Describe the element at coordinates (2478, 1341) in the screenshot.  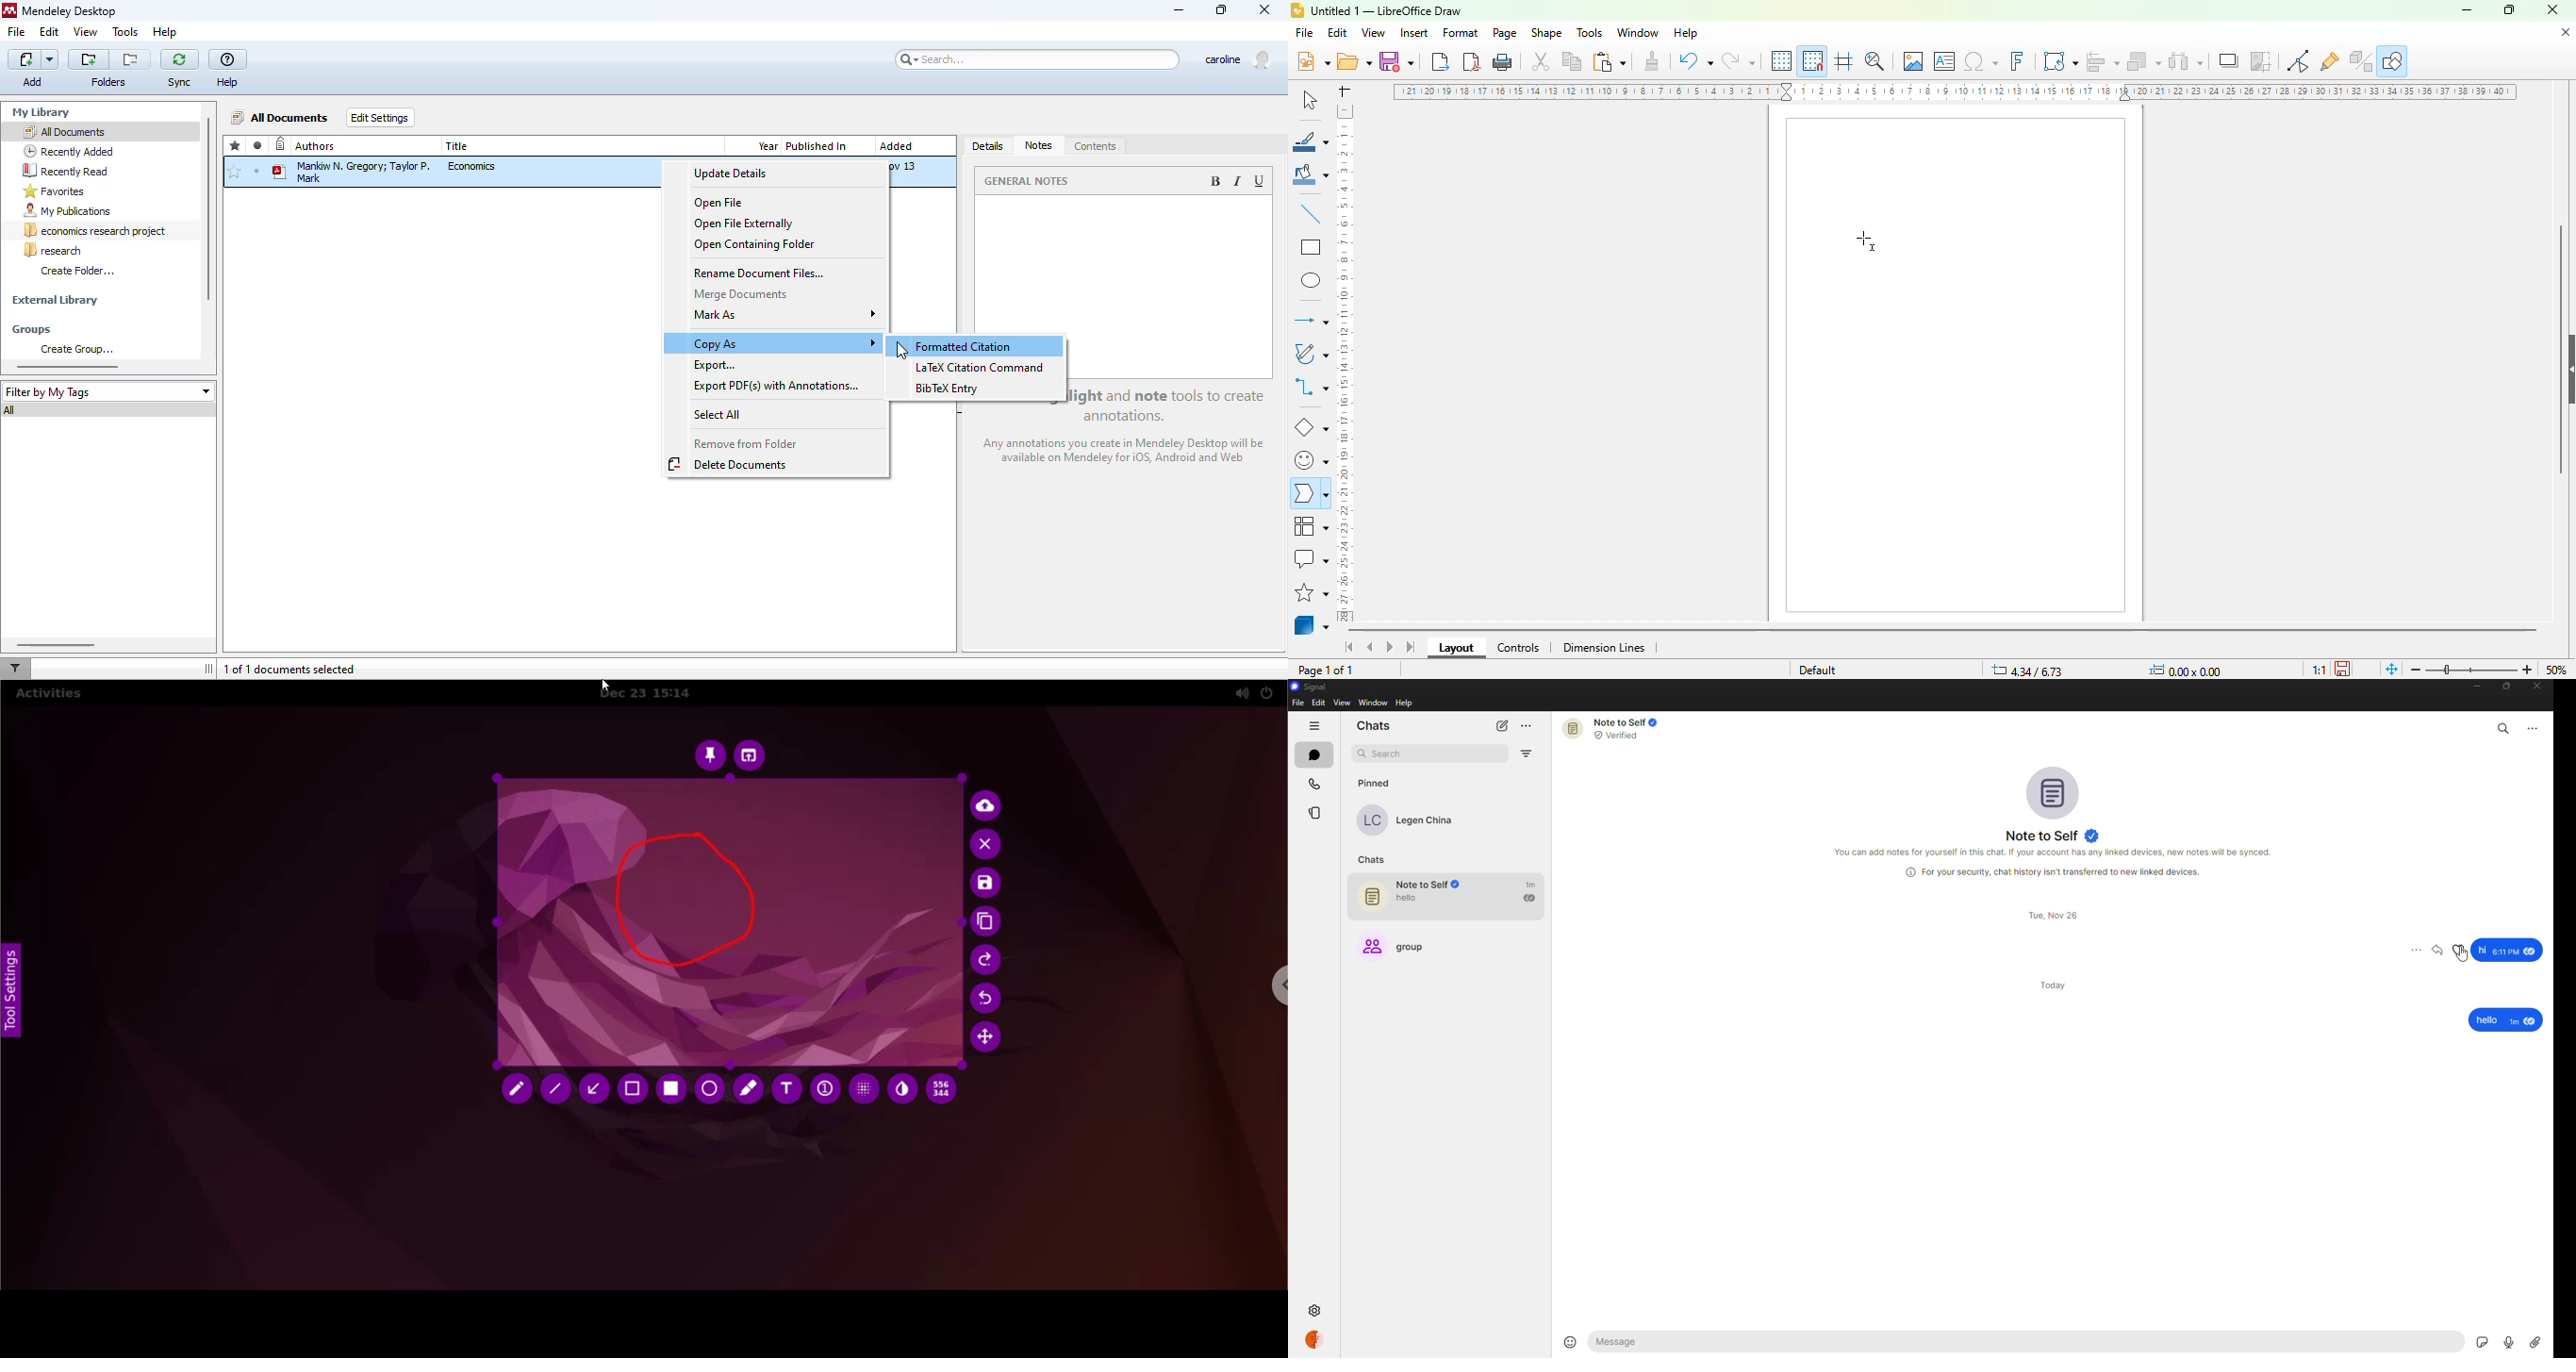
I see `stickers` at that location.